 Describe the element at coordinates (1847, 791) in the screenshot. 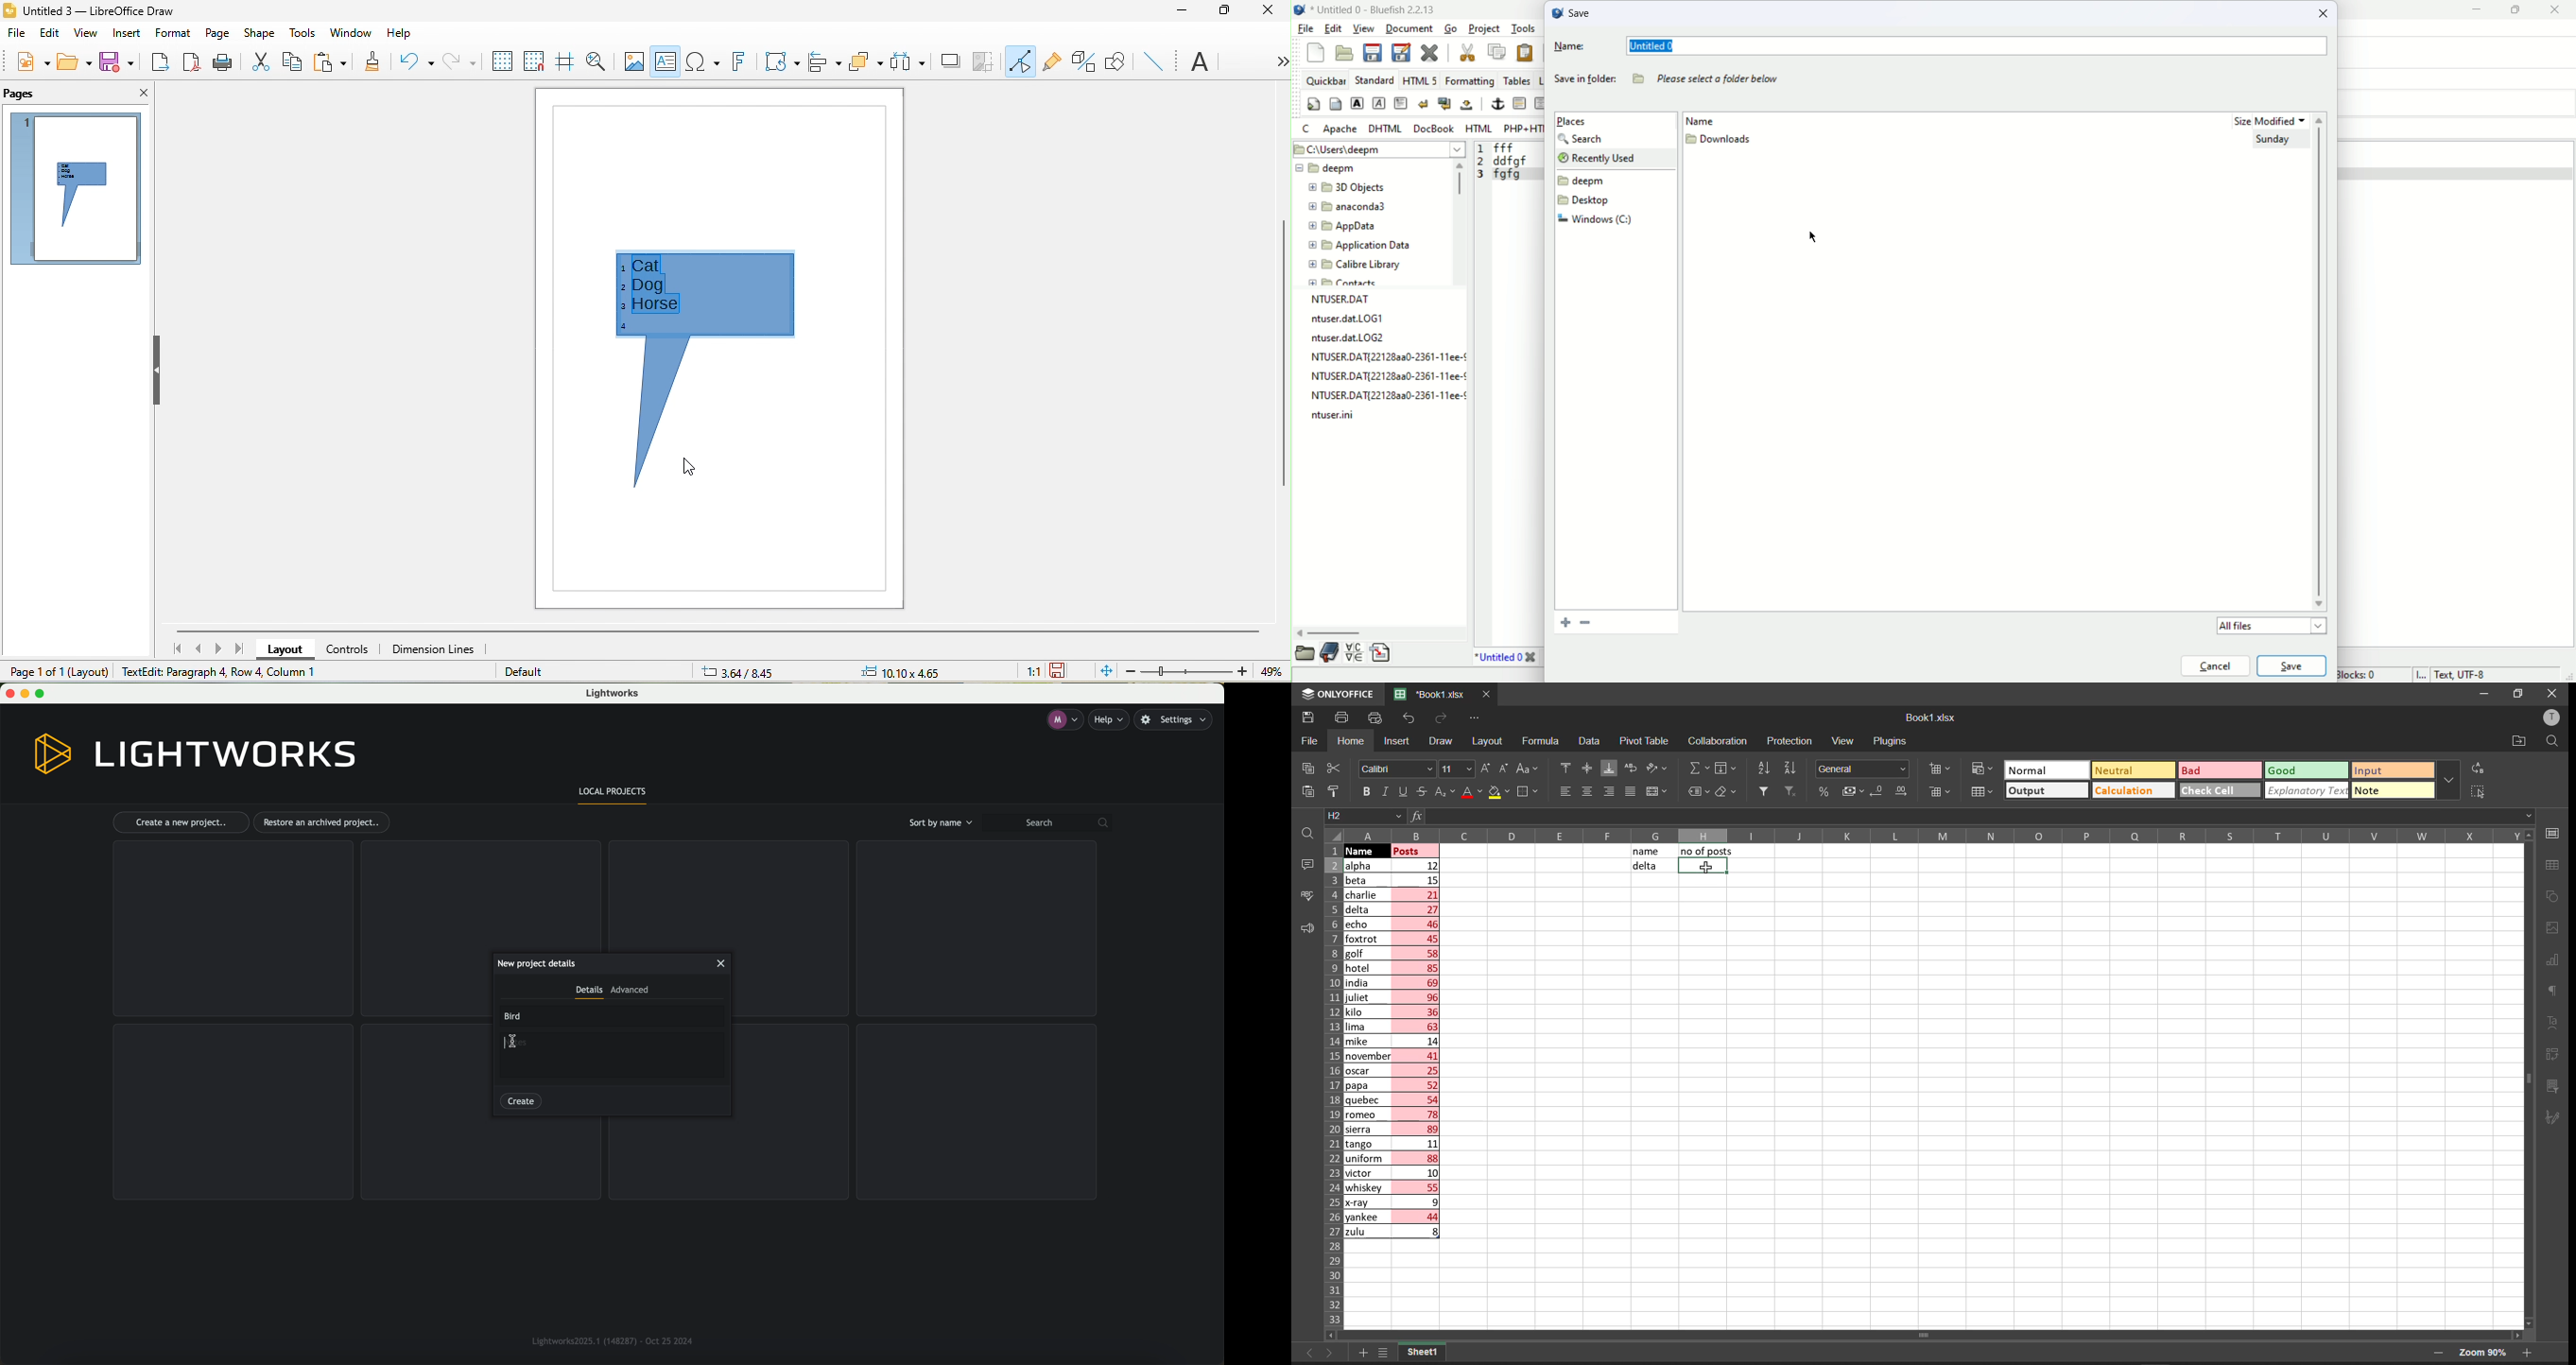

I see `accounting style` at that location.